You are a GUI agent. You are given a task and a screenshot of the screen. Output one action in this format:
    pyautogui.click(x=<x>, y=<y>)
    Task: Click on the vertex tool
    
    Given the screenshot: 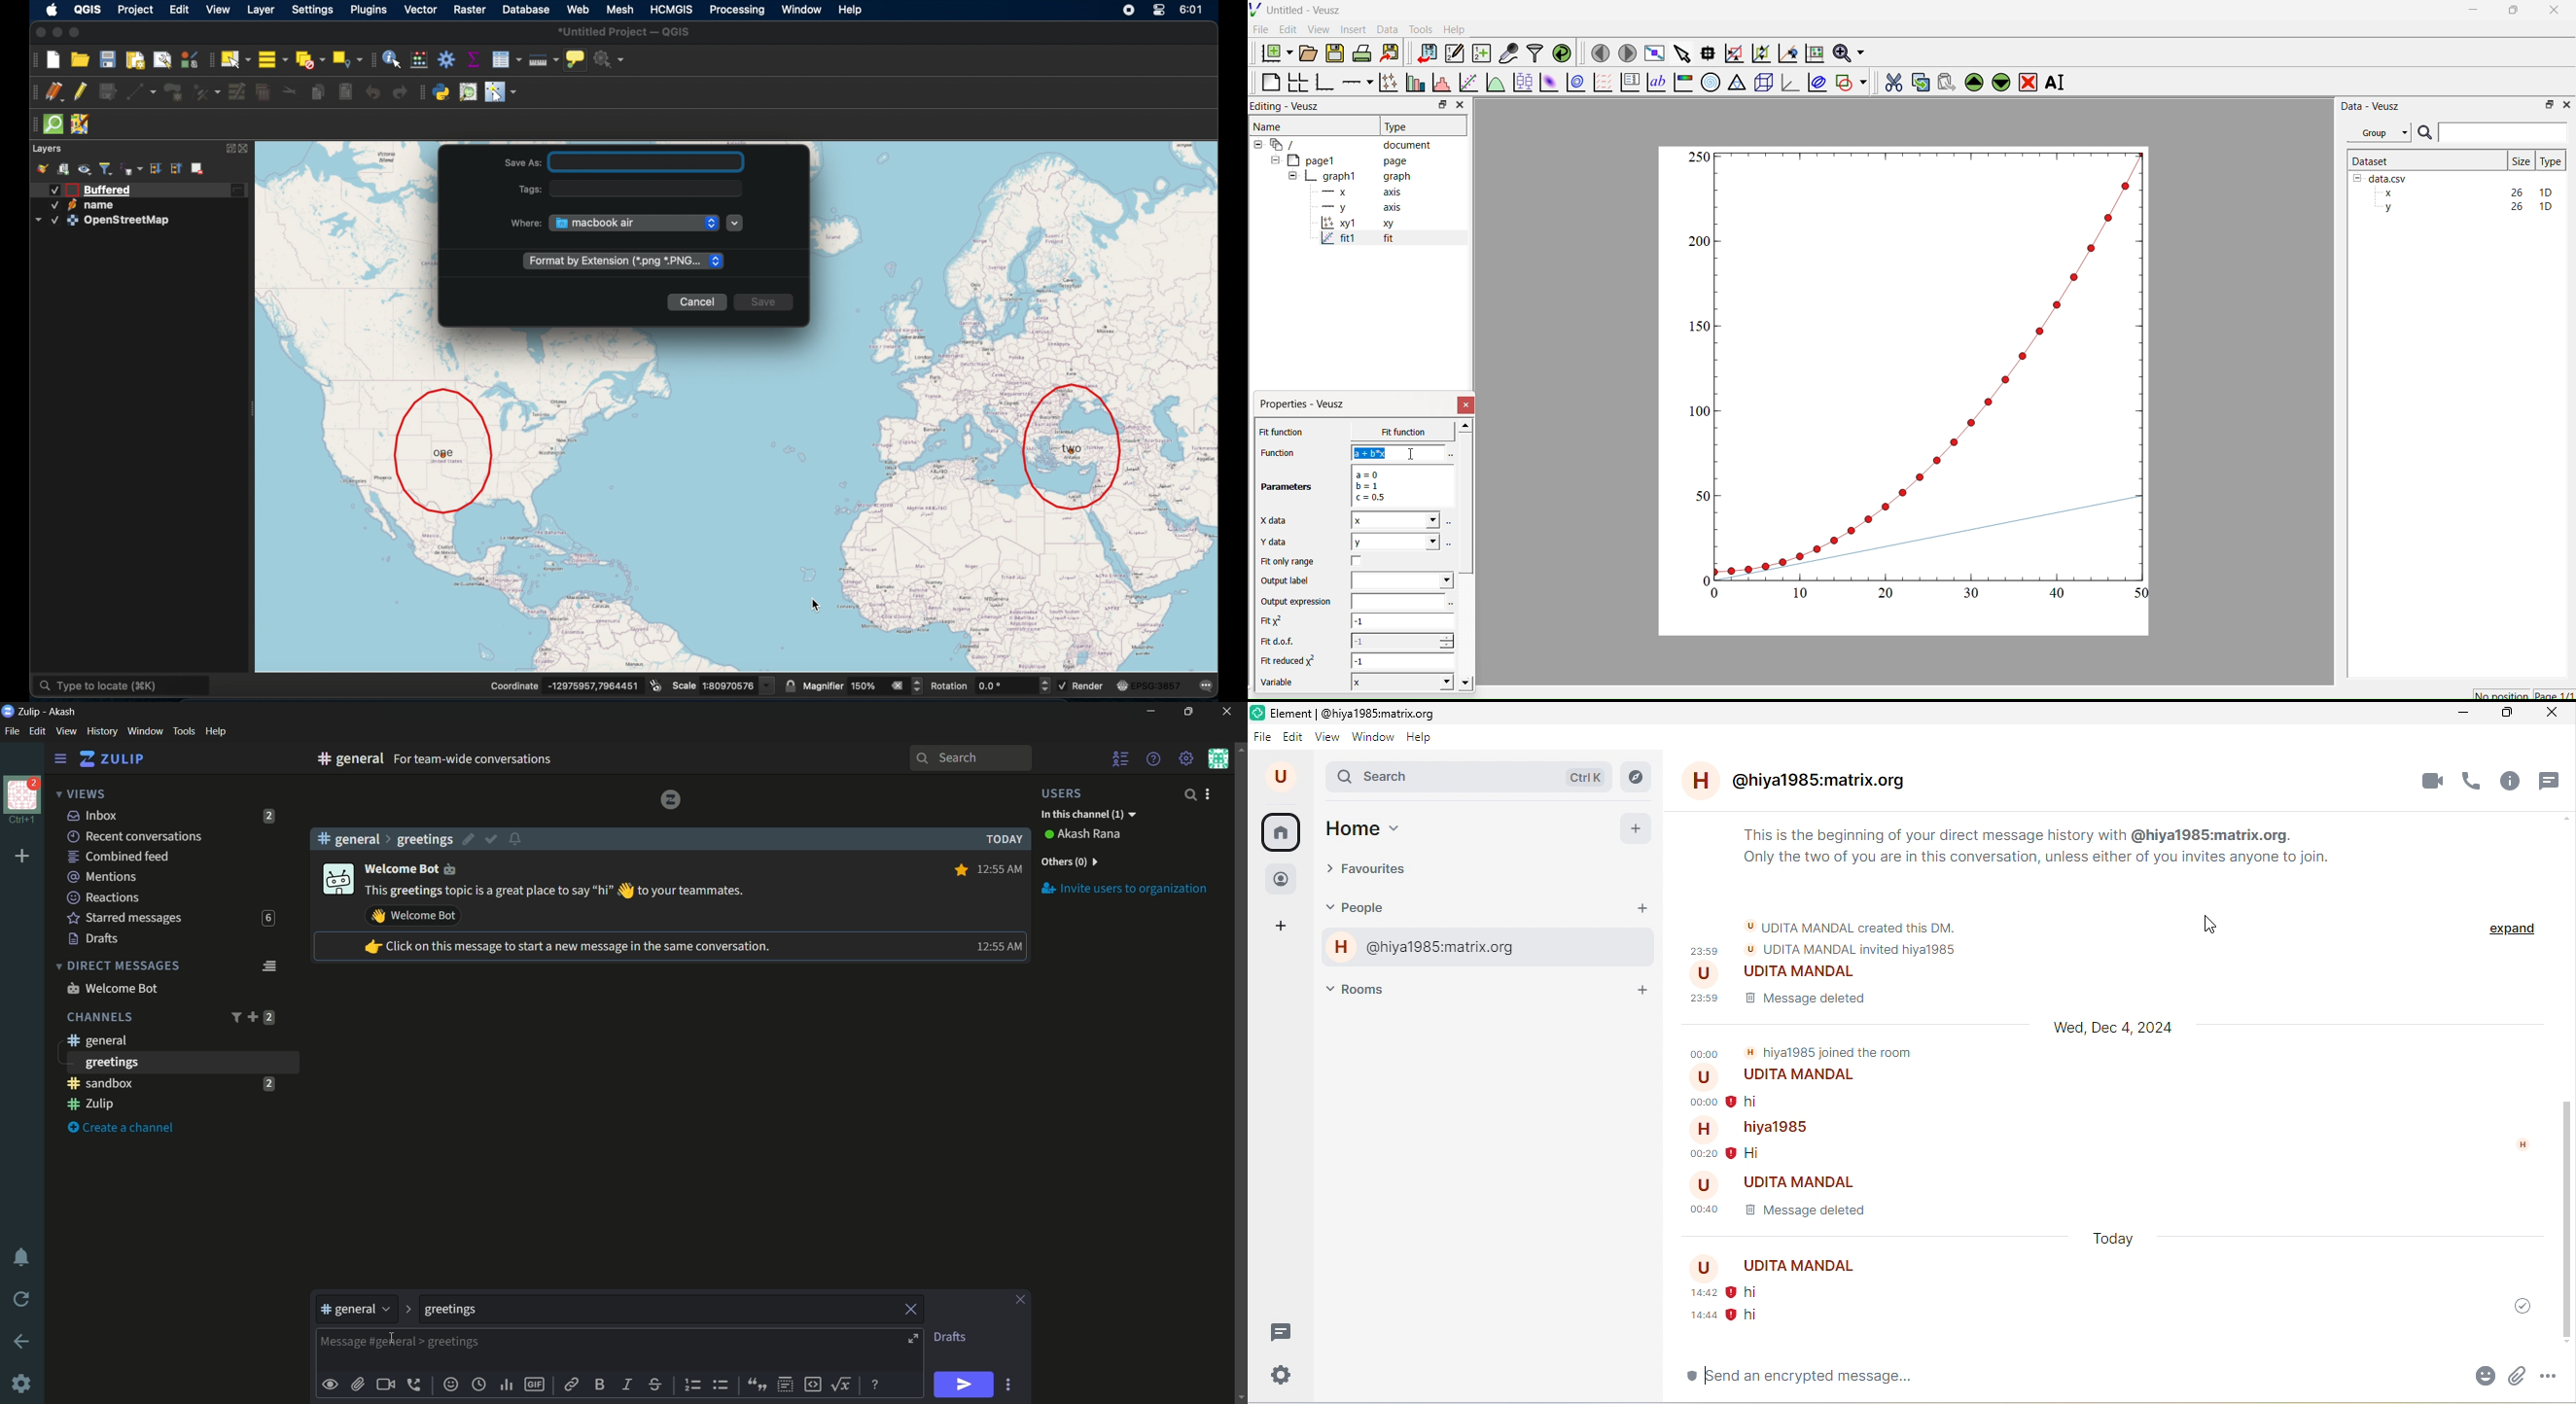 What is the action you would take?
    pyautogui.click(x=206, y=90)
    